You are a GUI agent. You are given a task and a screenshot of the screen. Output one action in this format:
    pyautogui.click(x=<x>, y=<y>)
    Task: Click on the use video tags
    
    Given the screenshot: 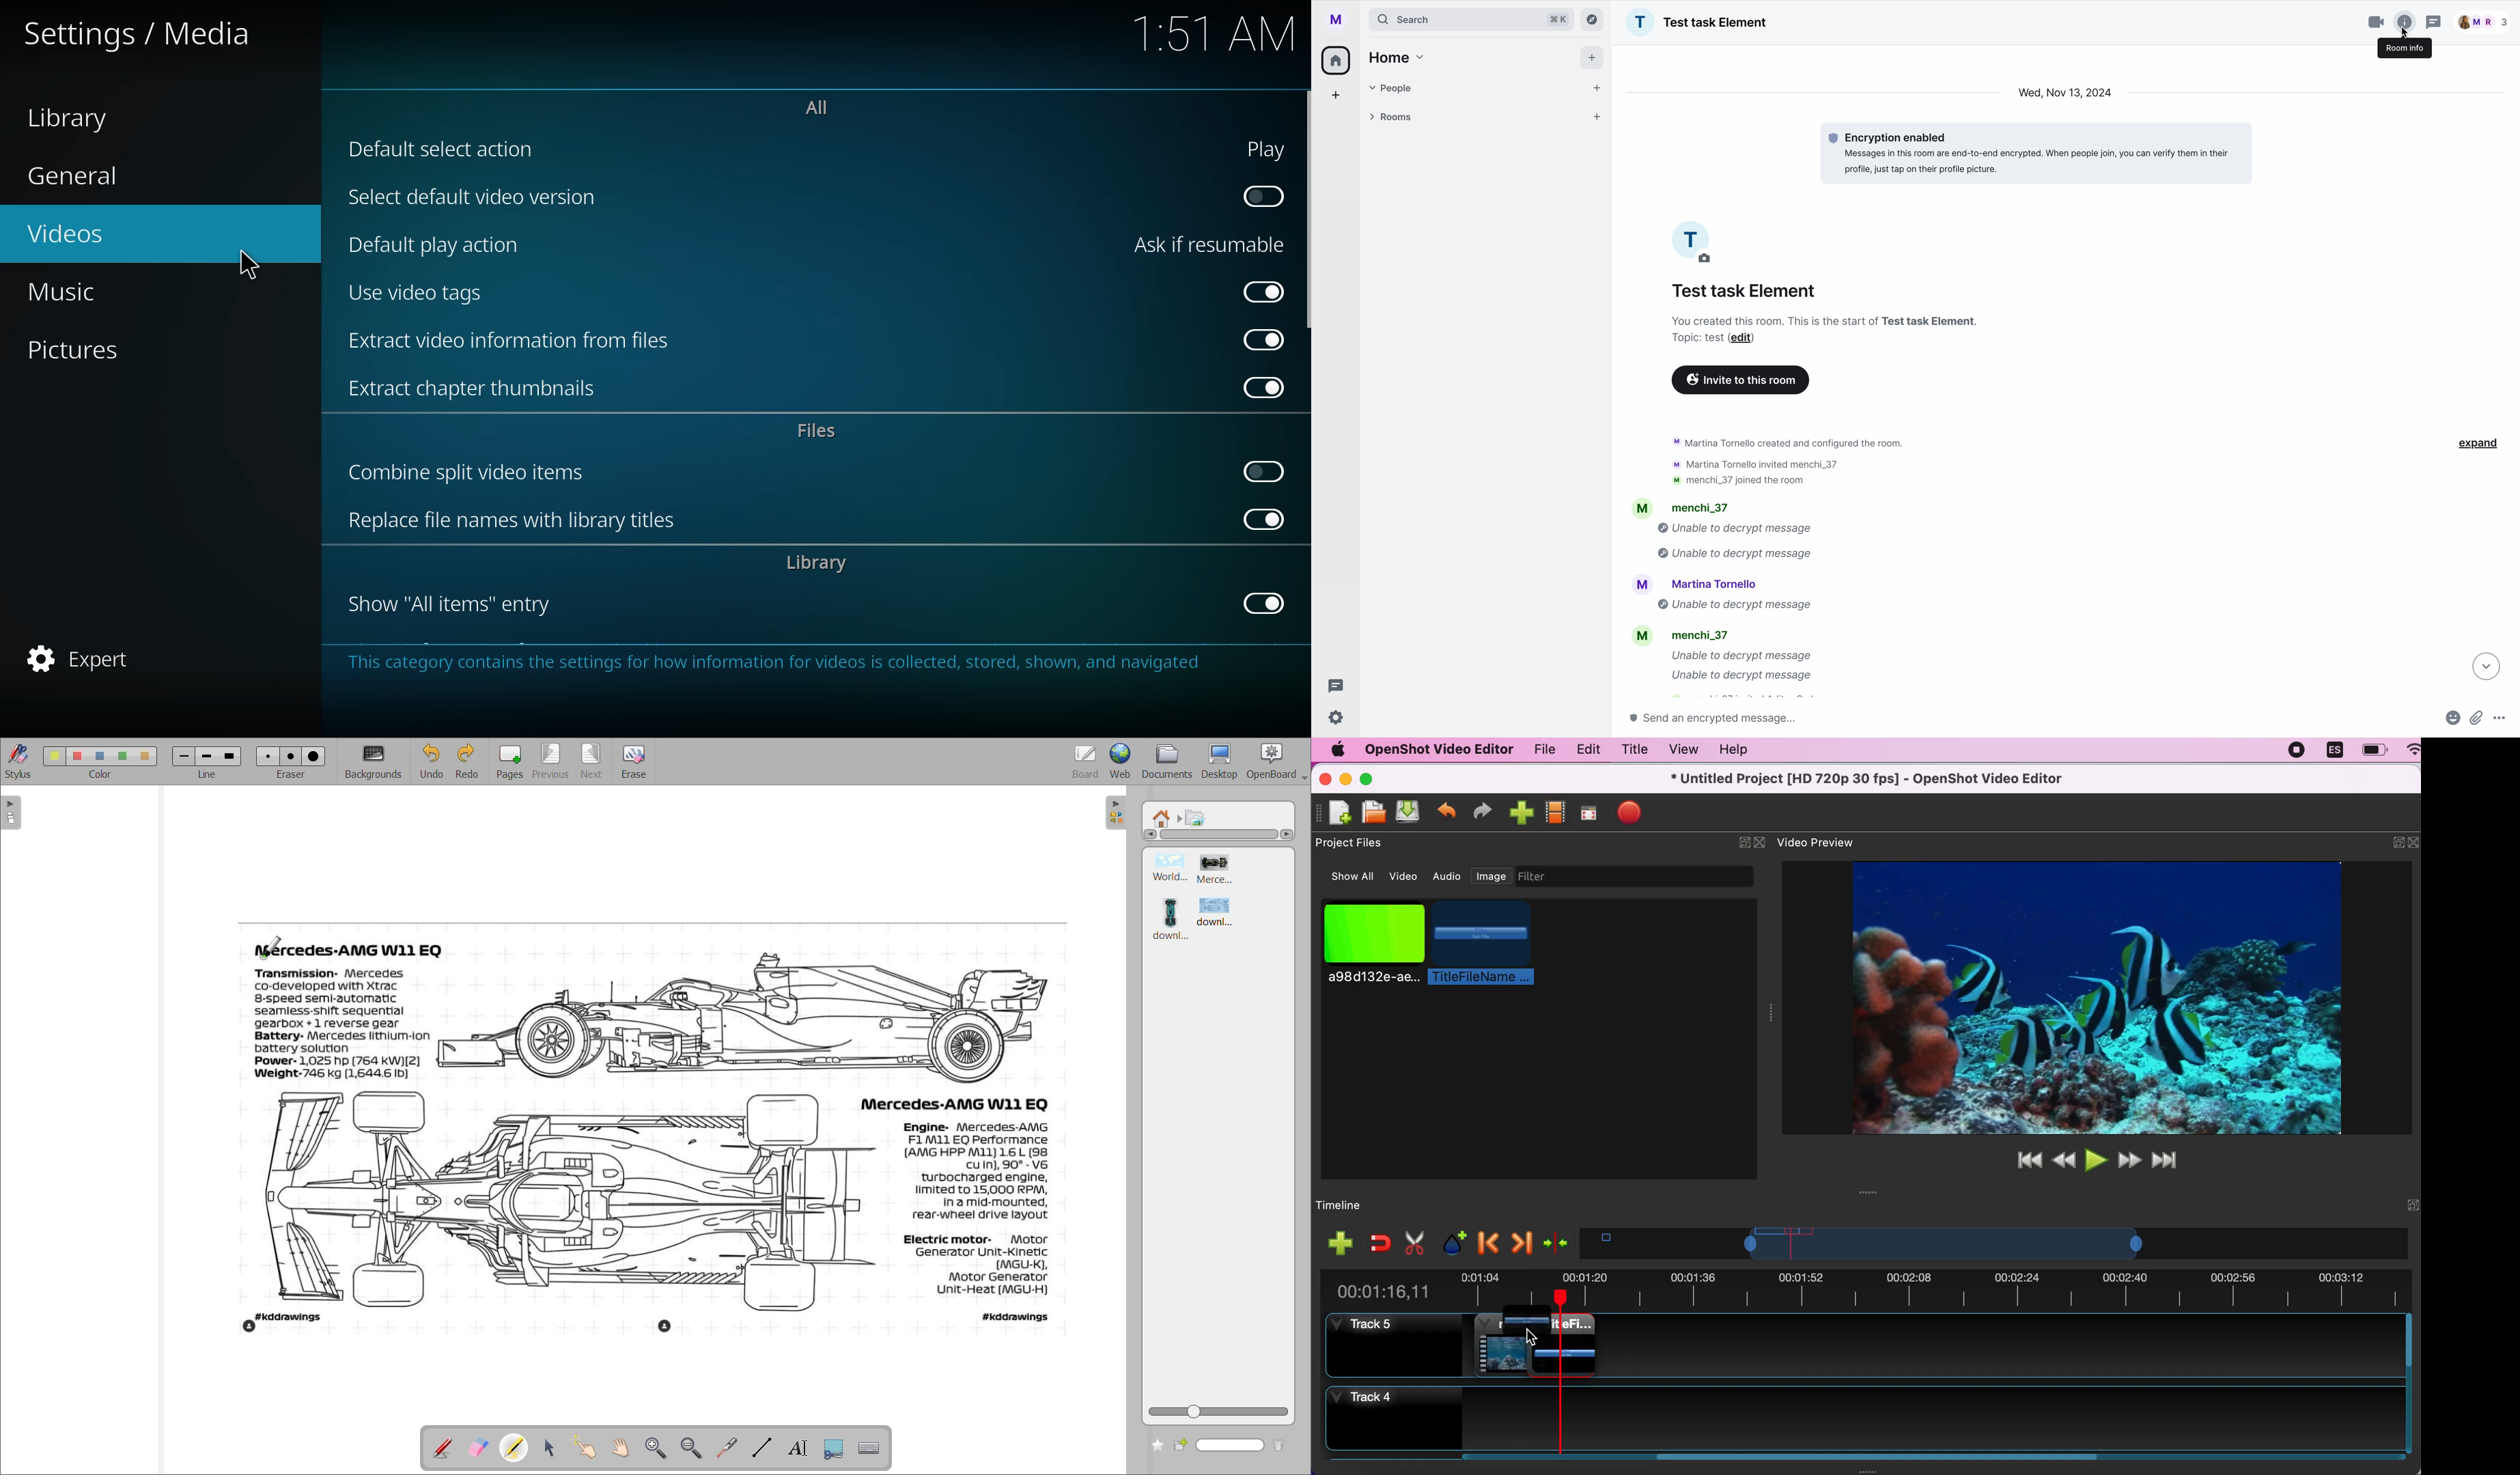 What is the action you would take?
    pyautogui.click(x=419, y=291)
    